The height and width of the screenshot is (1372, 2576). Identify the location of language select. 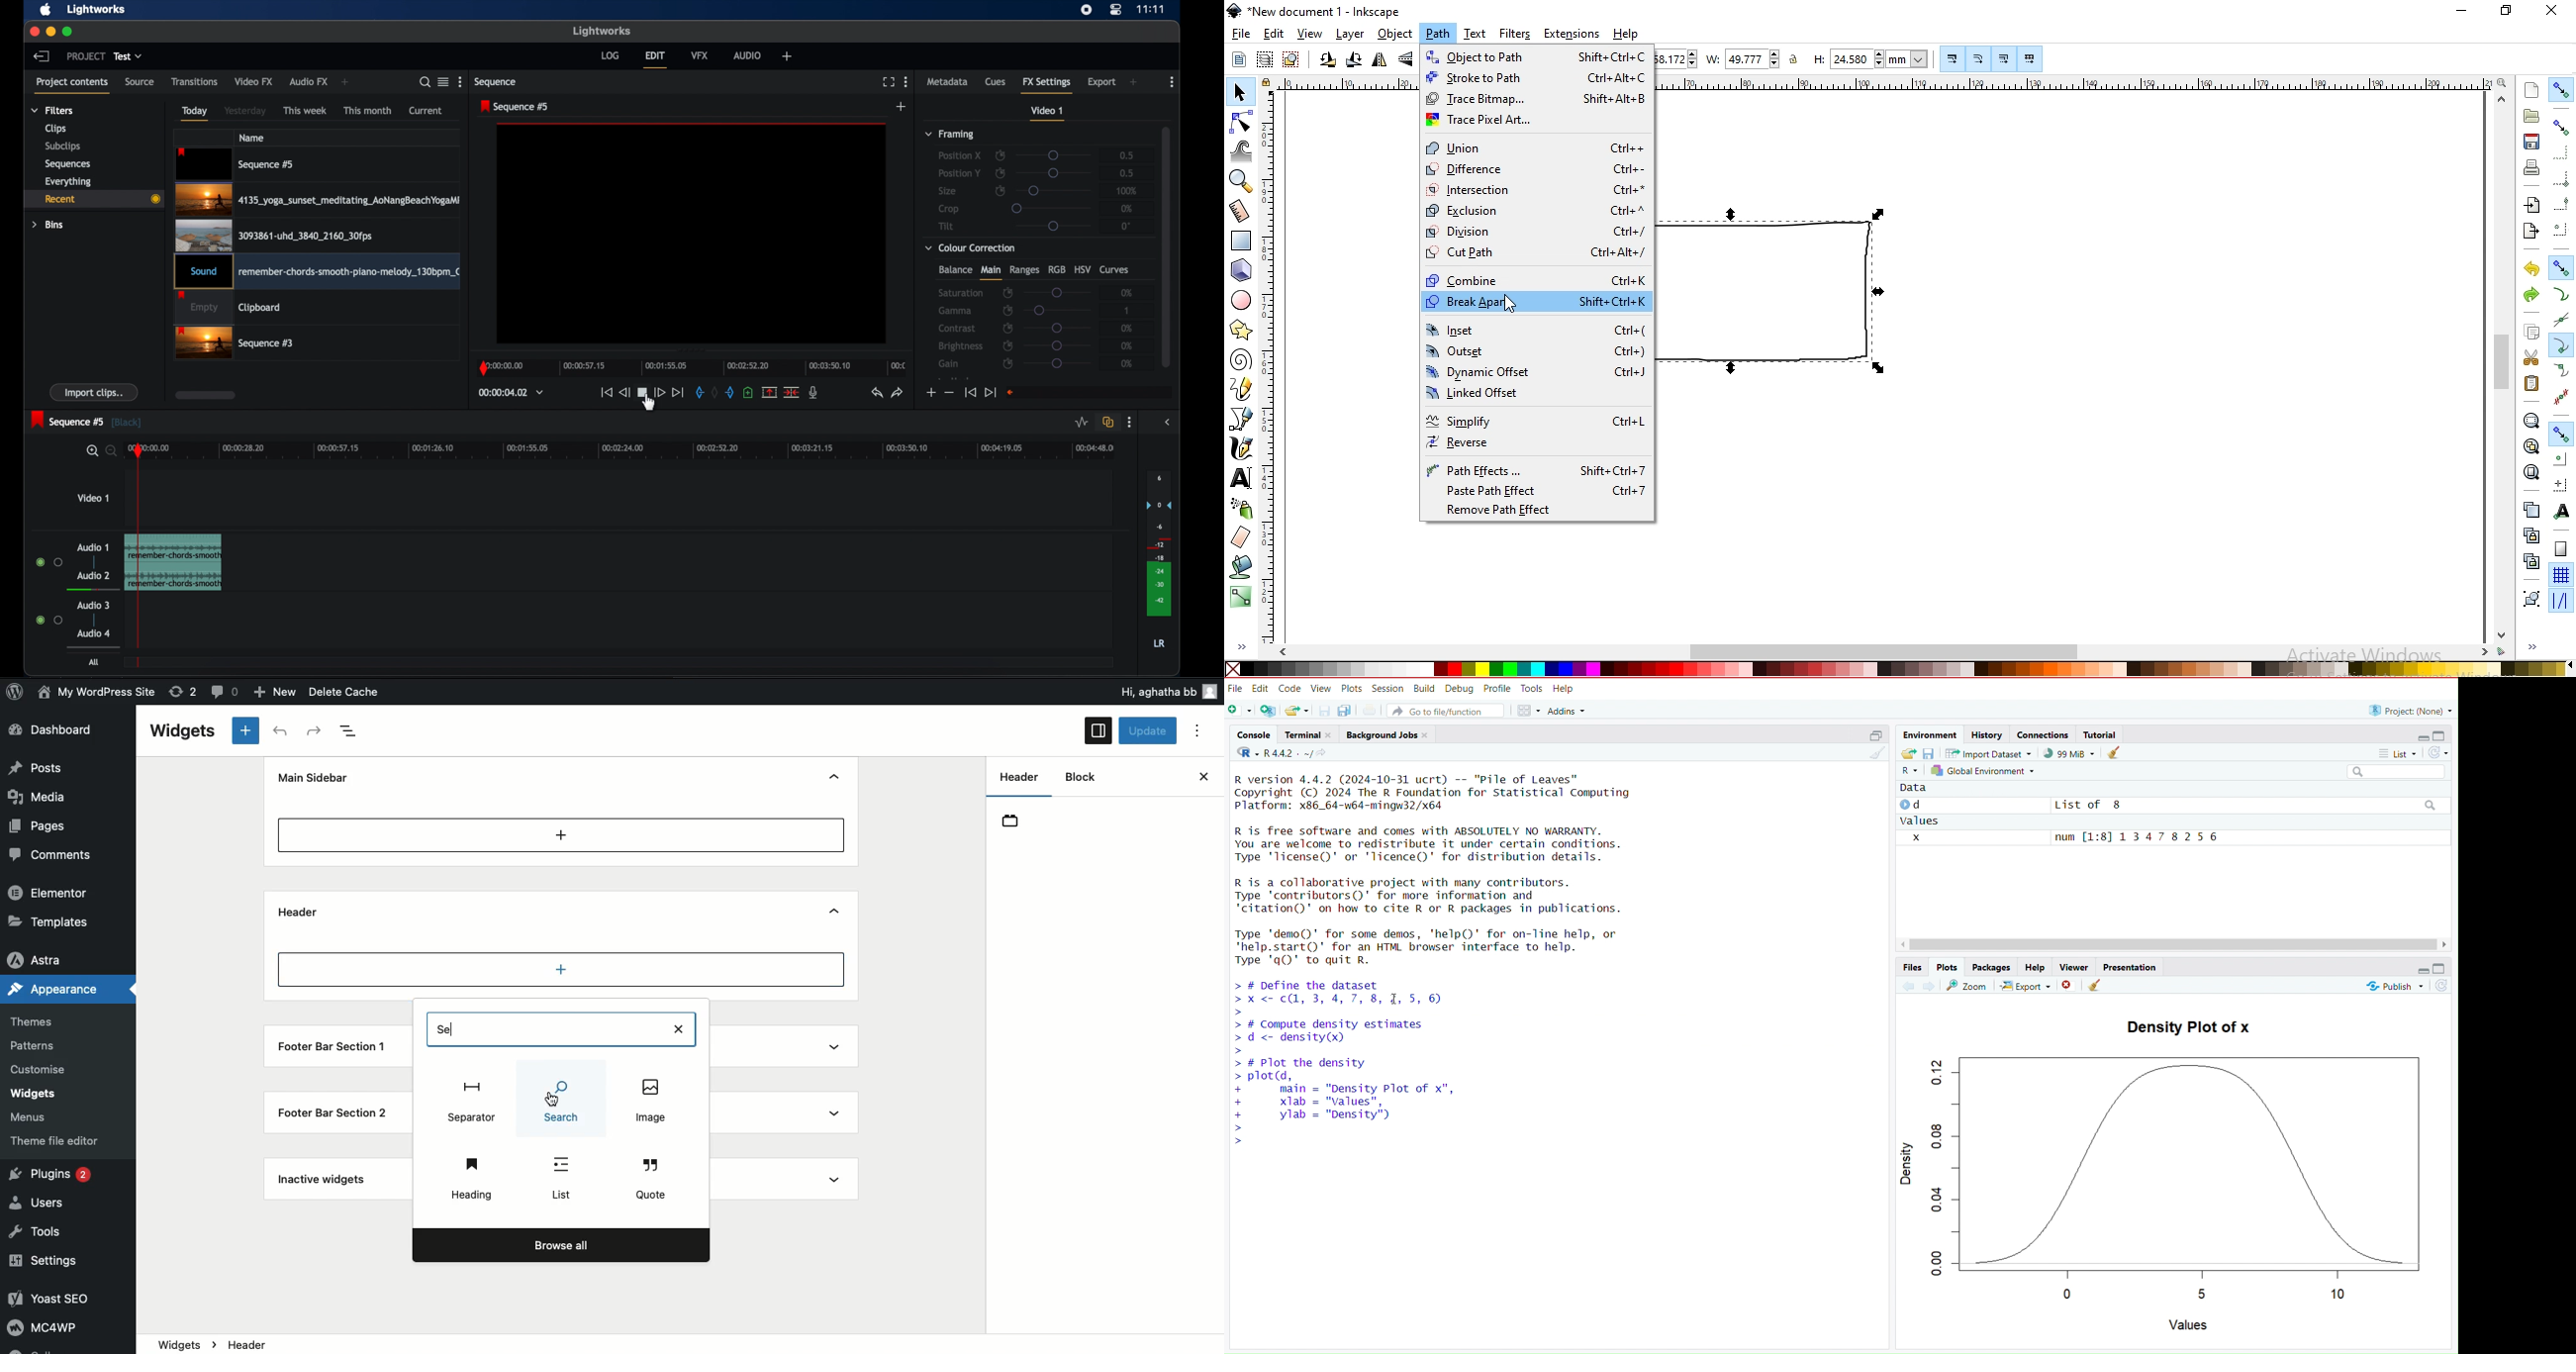
(1909, 773).